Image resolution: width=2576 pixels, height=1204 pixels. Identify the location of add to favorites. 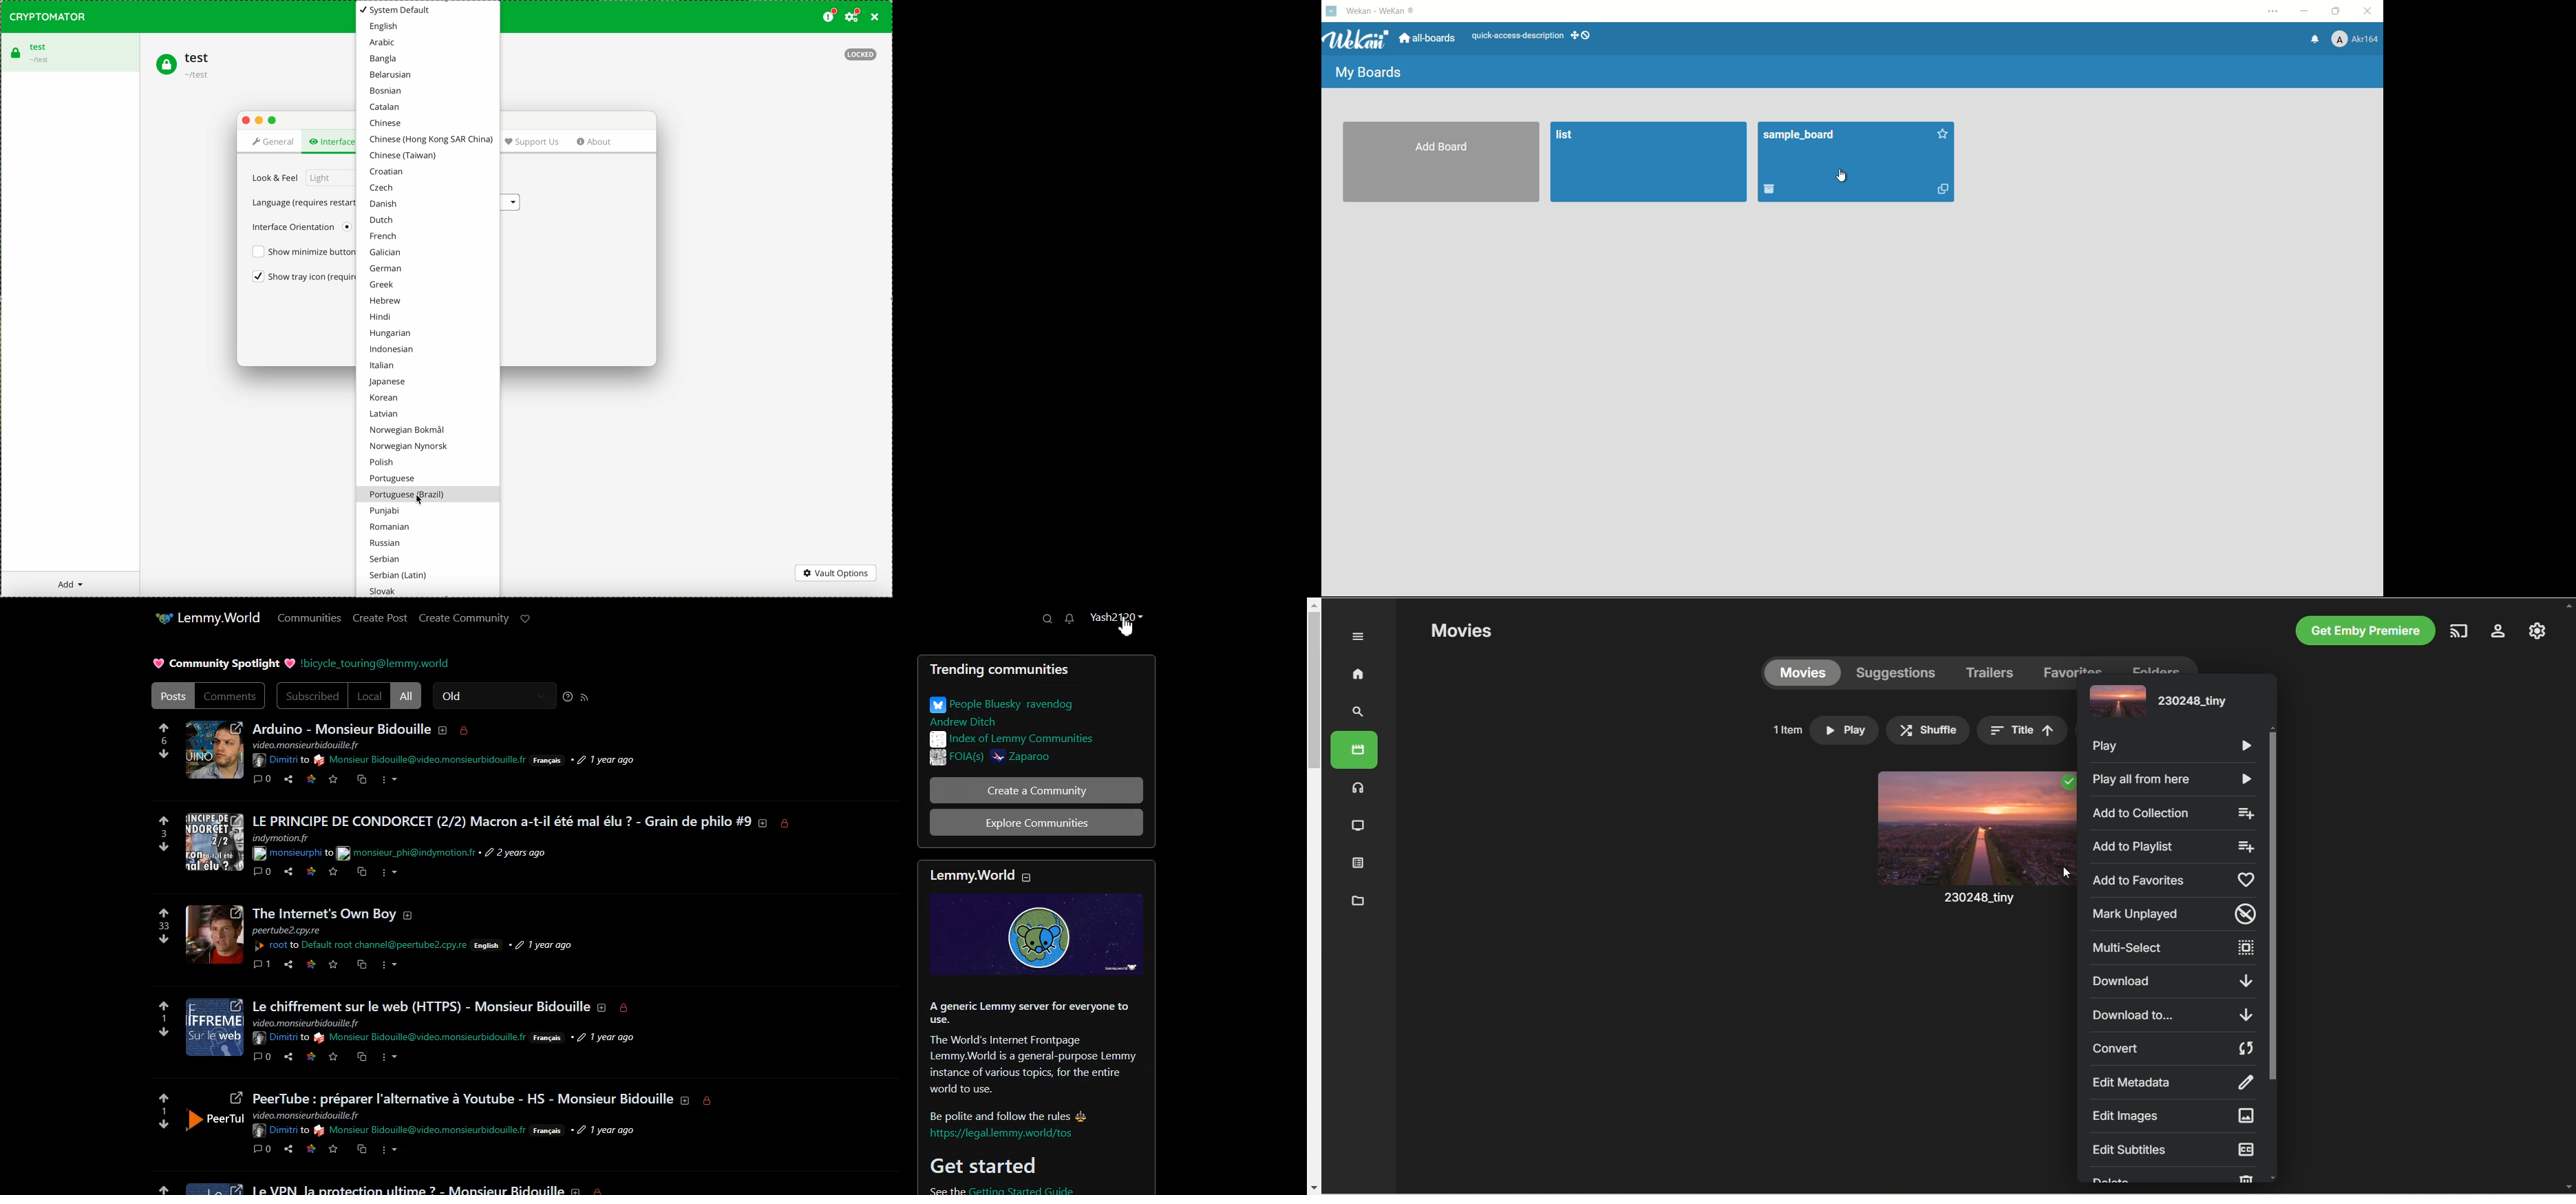
(2175, 879).